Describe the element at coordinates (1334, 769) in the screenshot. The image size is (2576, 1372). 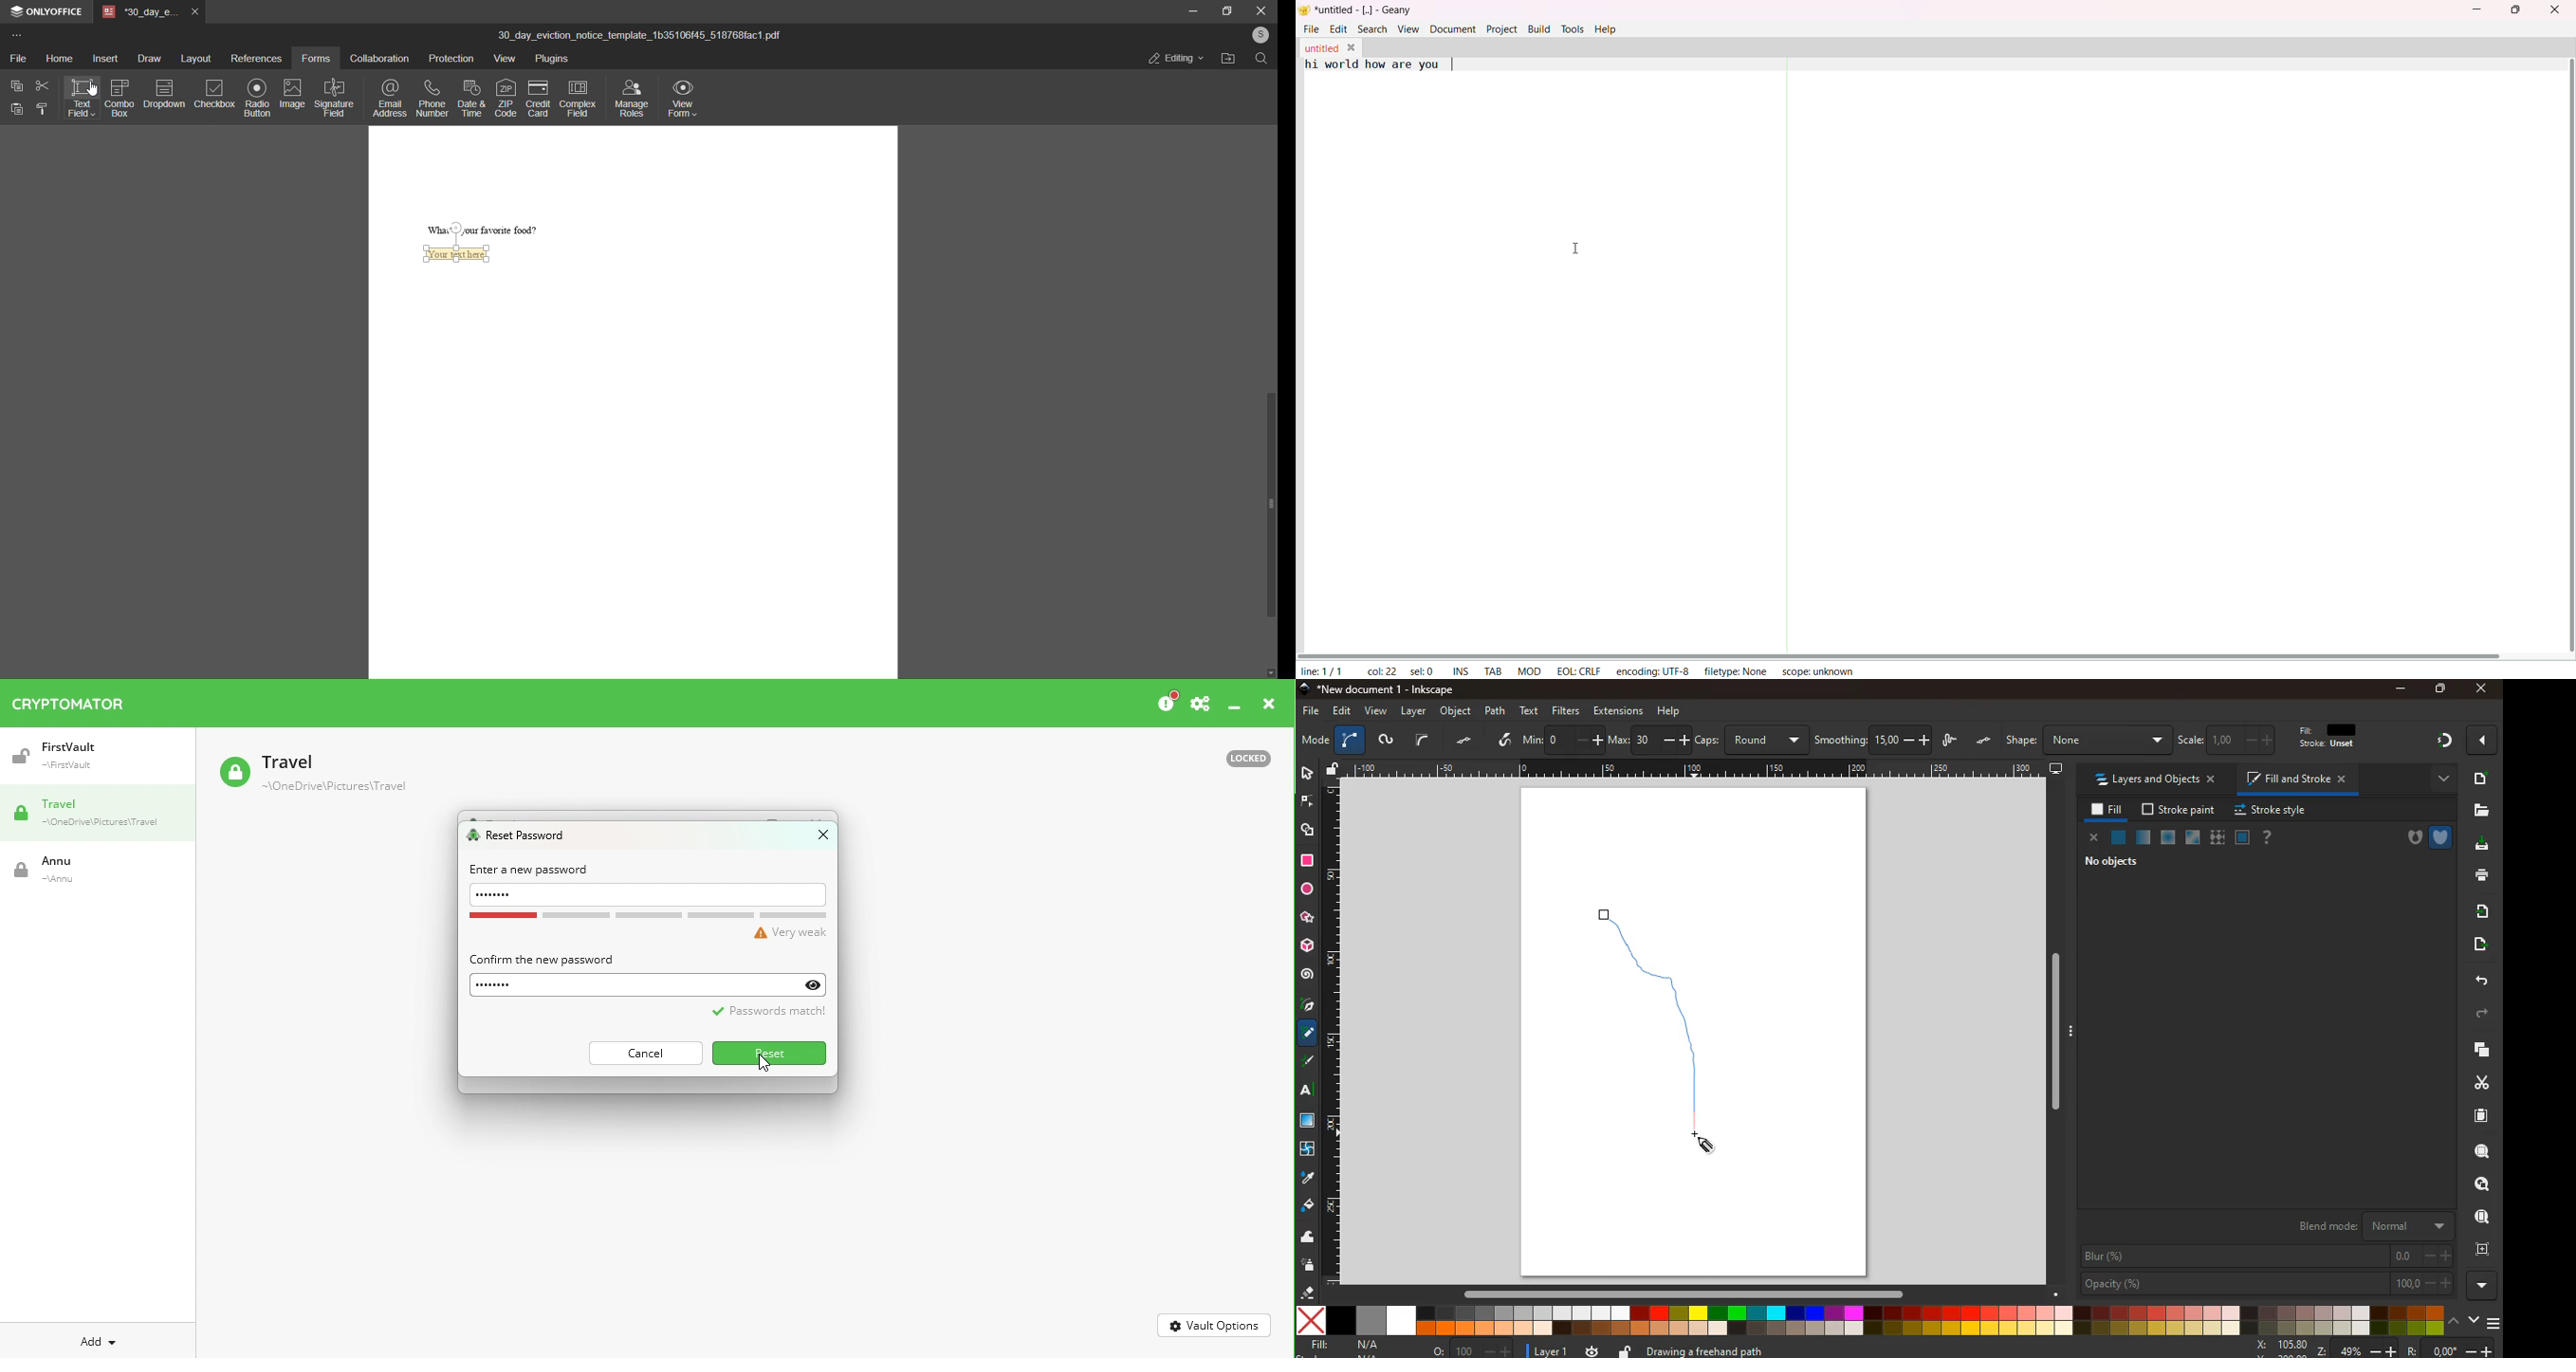
I see `unlock` at that location.